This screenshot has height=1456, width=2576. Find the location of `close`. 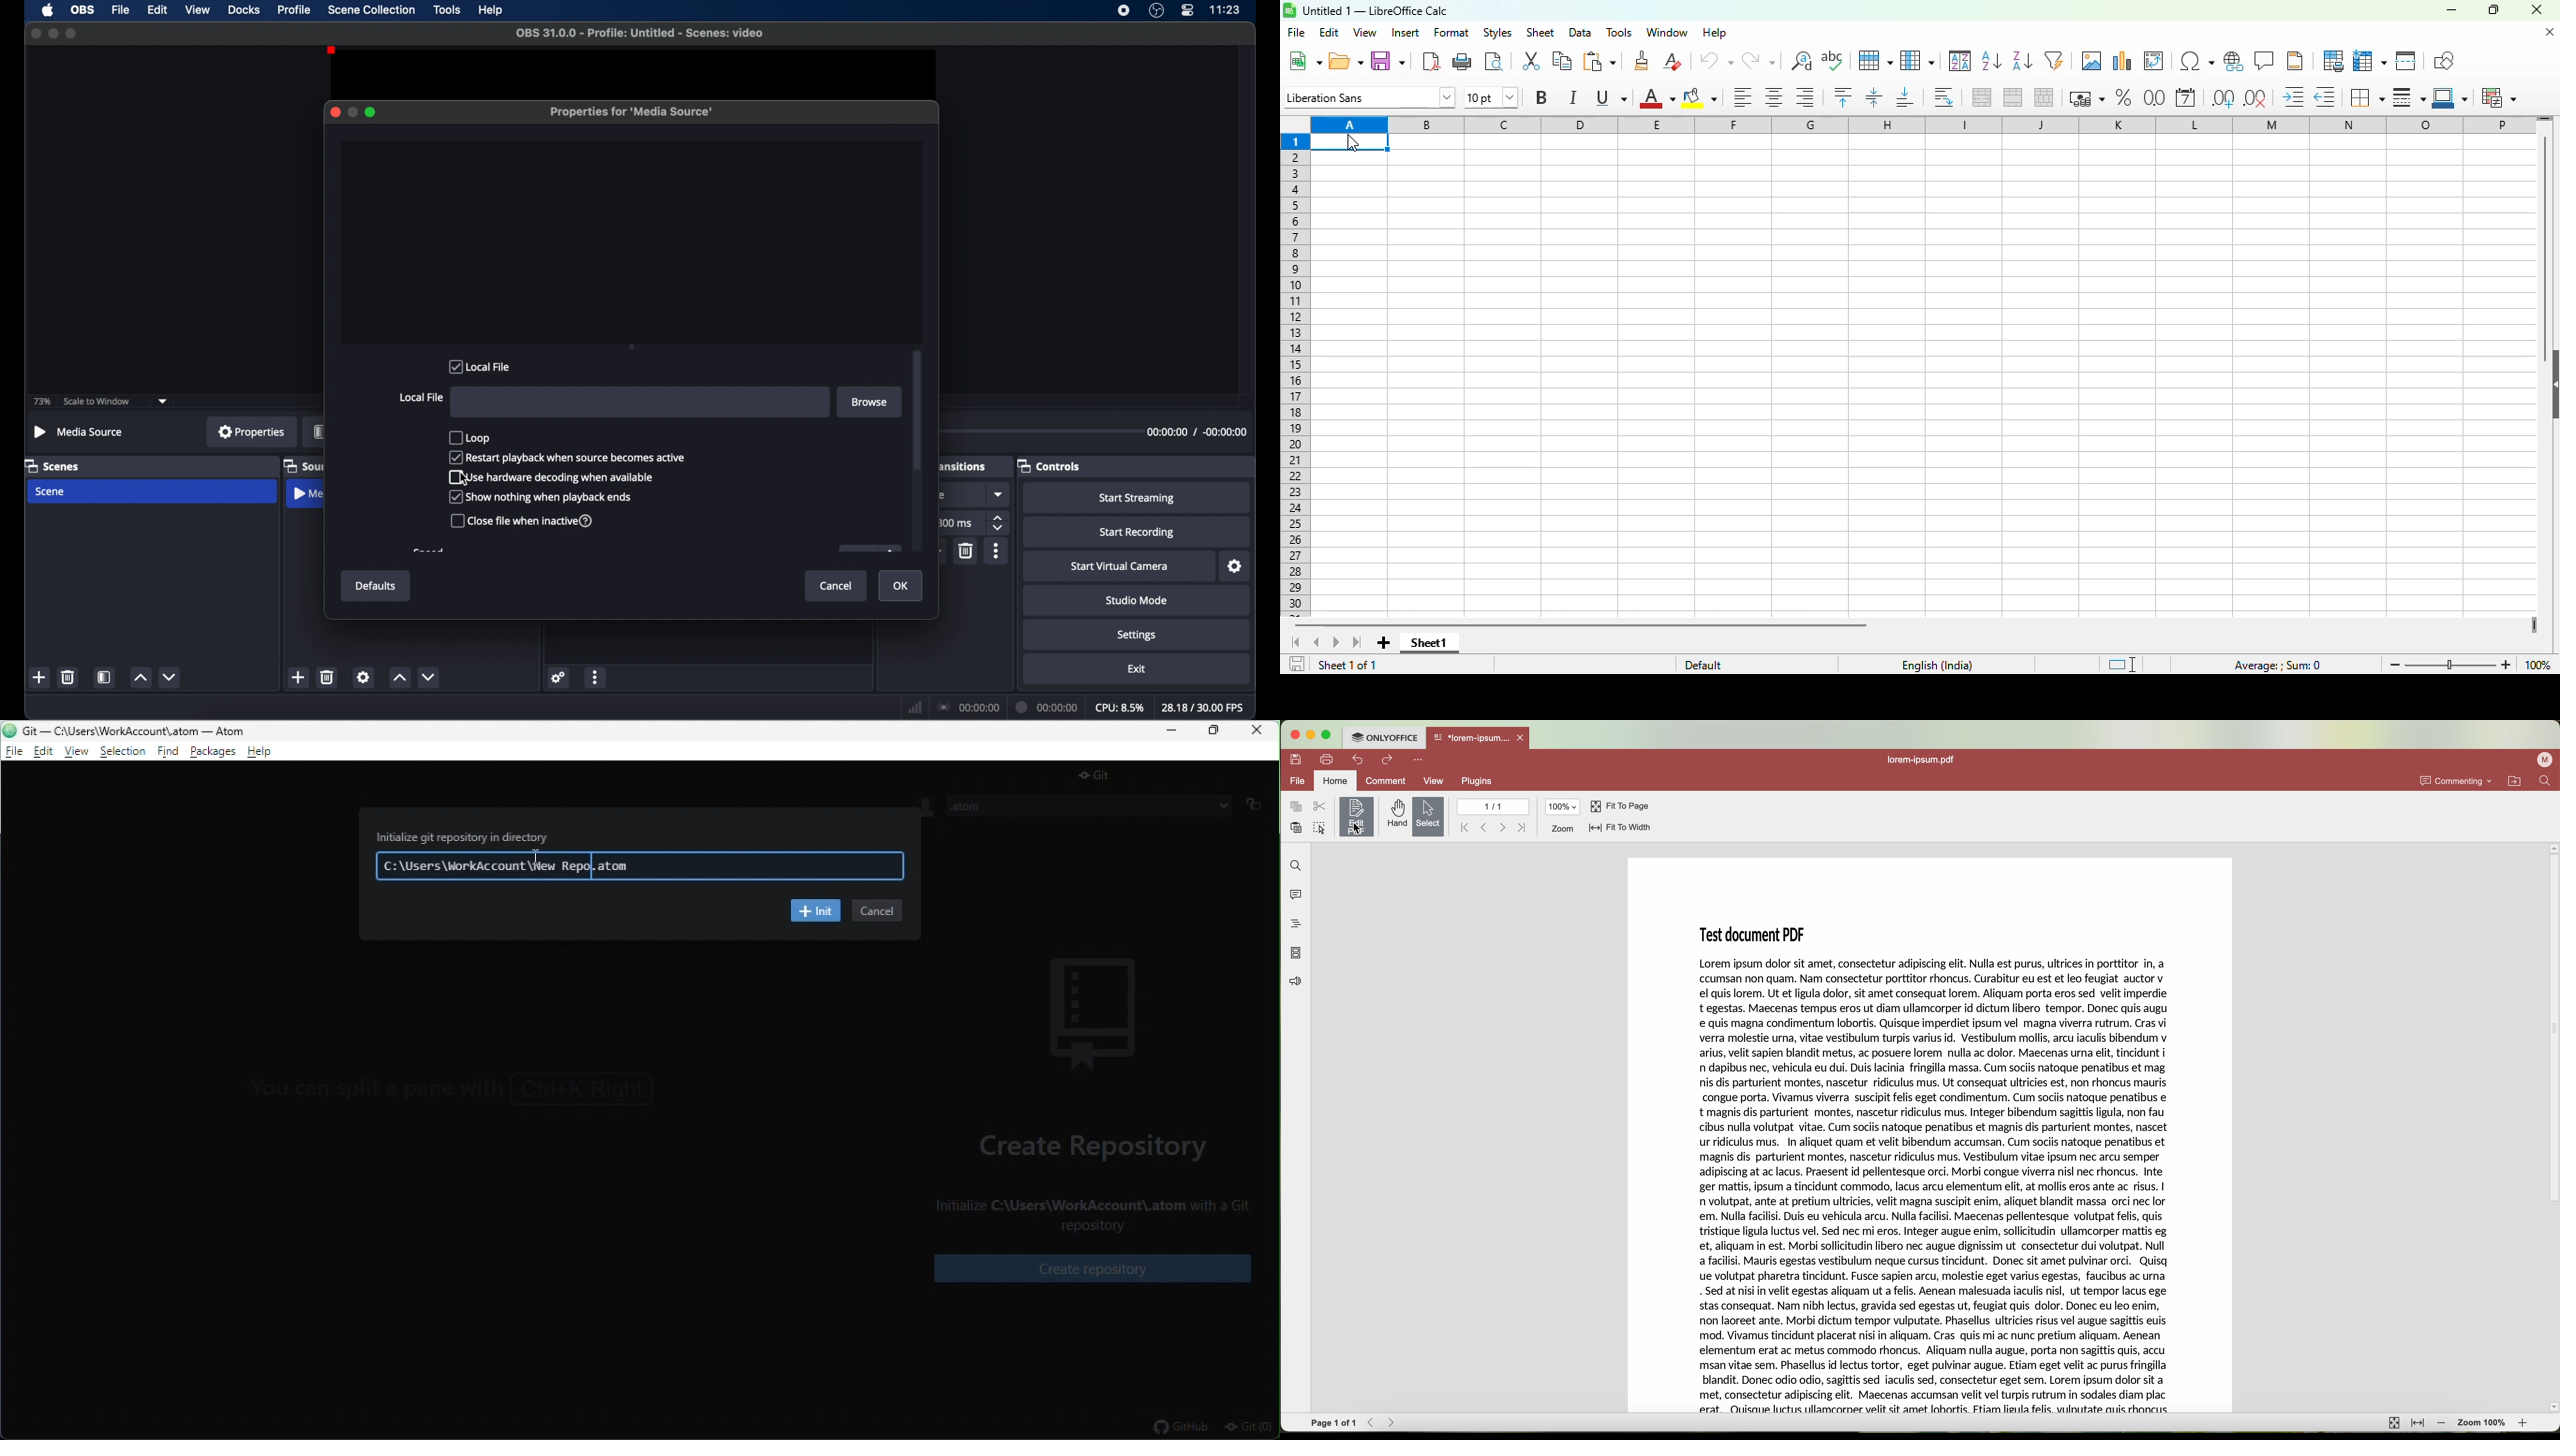

close is located at coordinates (335, 111).